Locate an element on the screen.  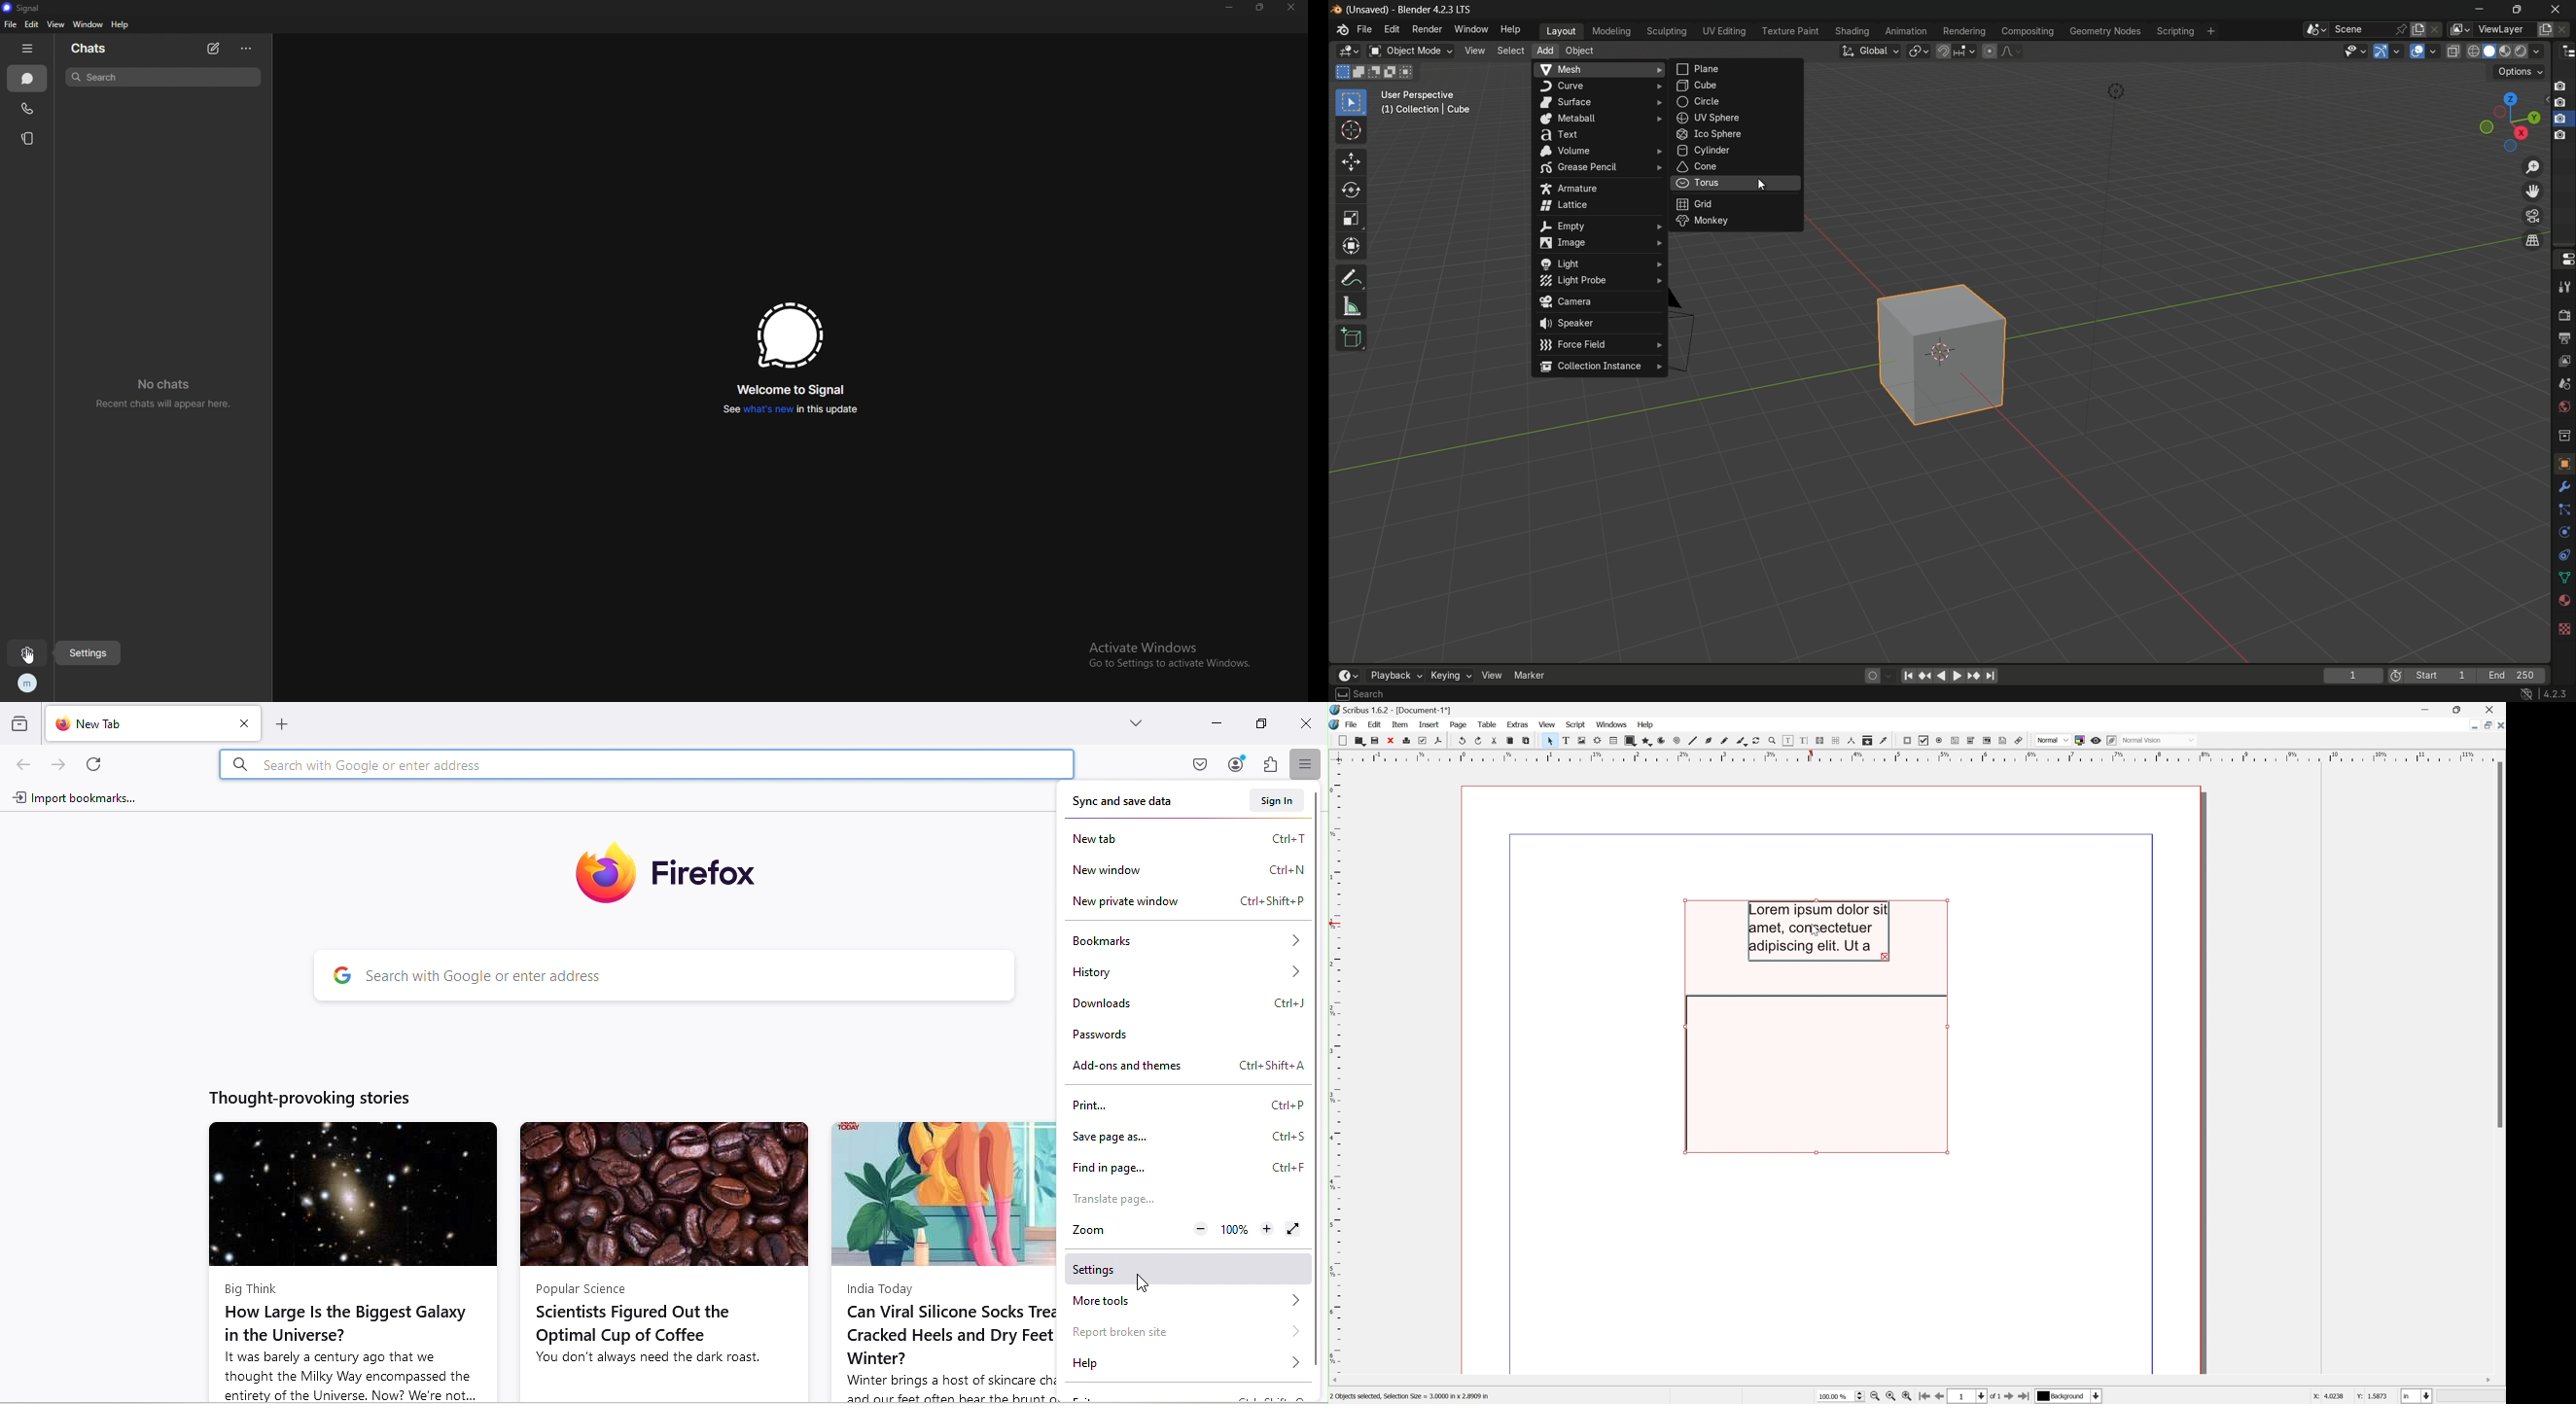
New is located at coordinates (1337, 740).